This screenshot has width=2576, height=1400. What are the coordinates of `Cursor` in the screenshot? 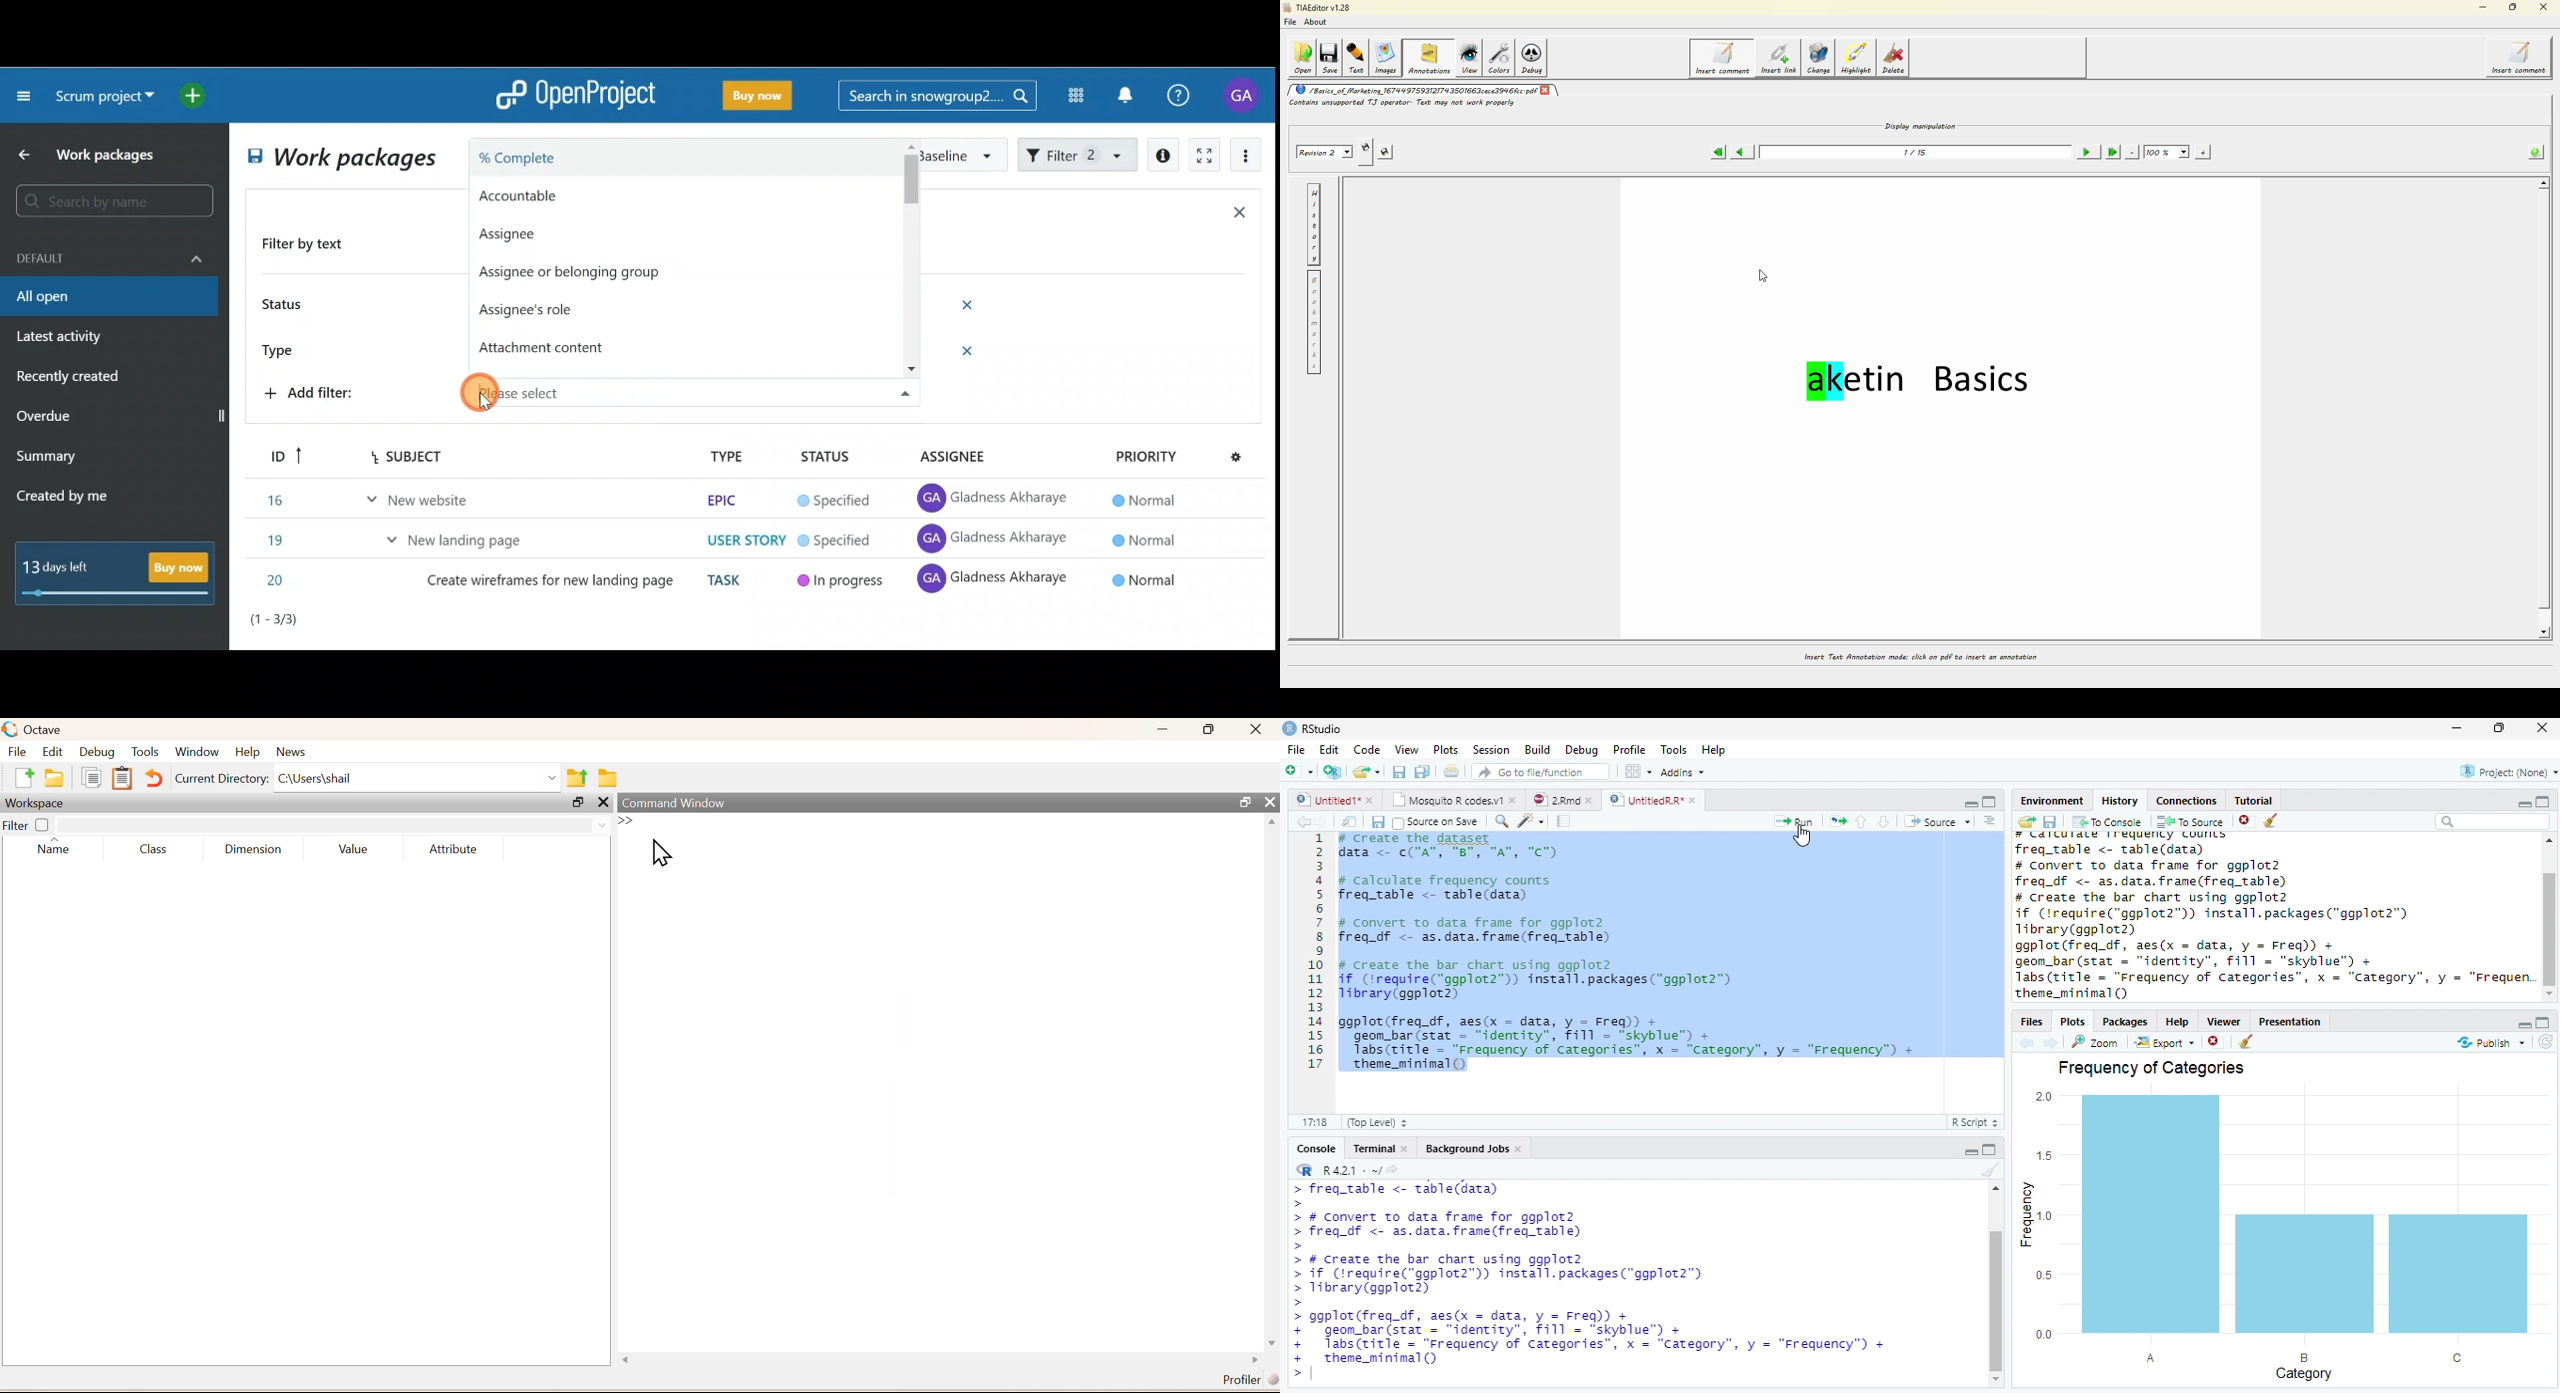 It's located at (1803, 838).